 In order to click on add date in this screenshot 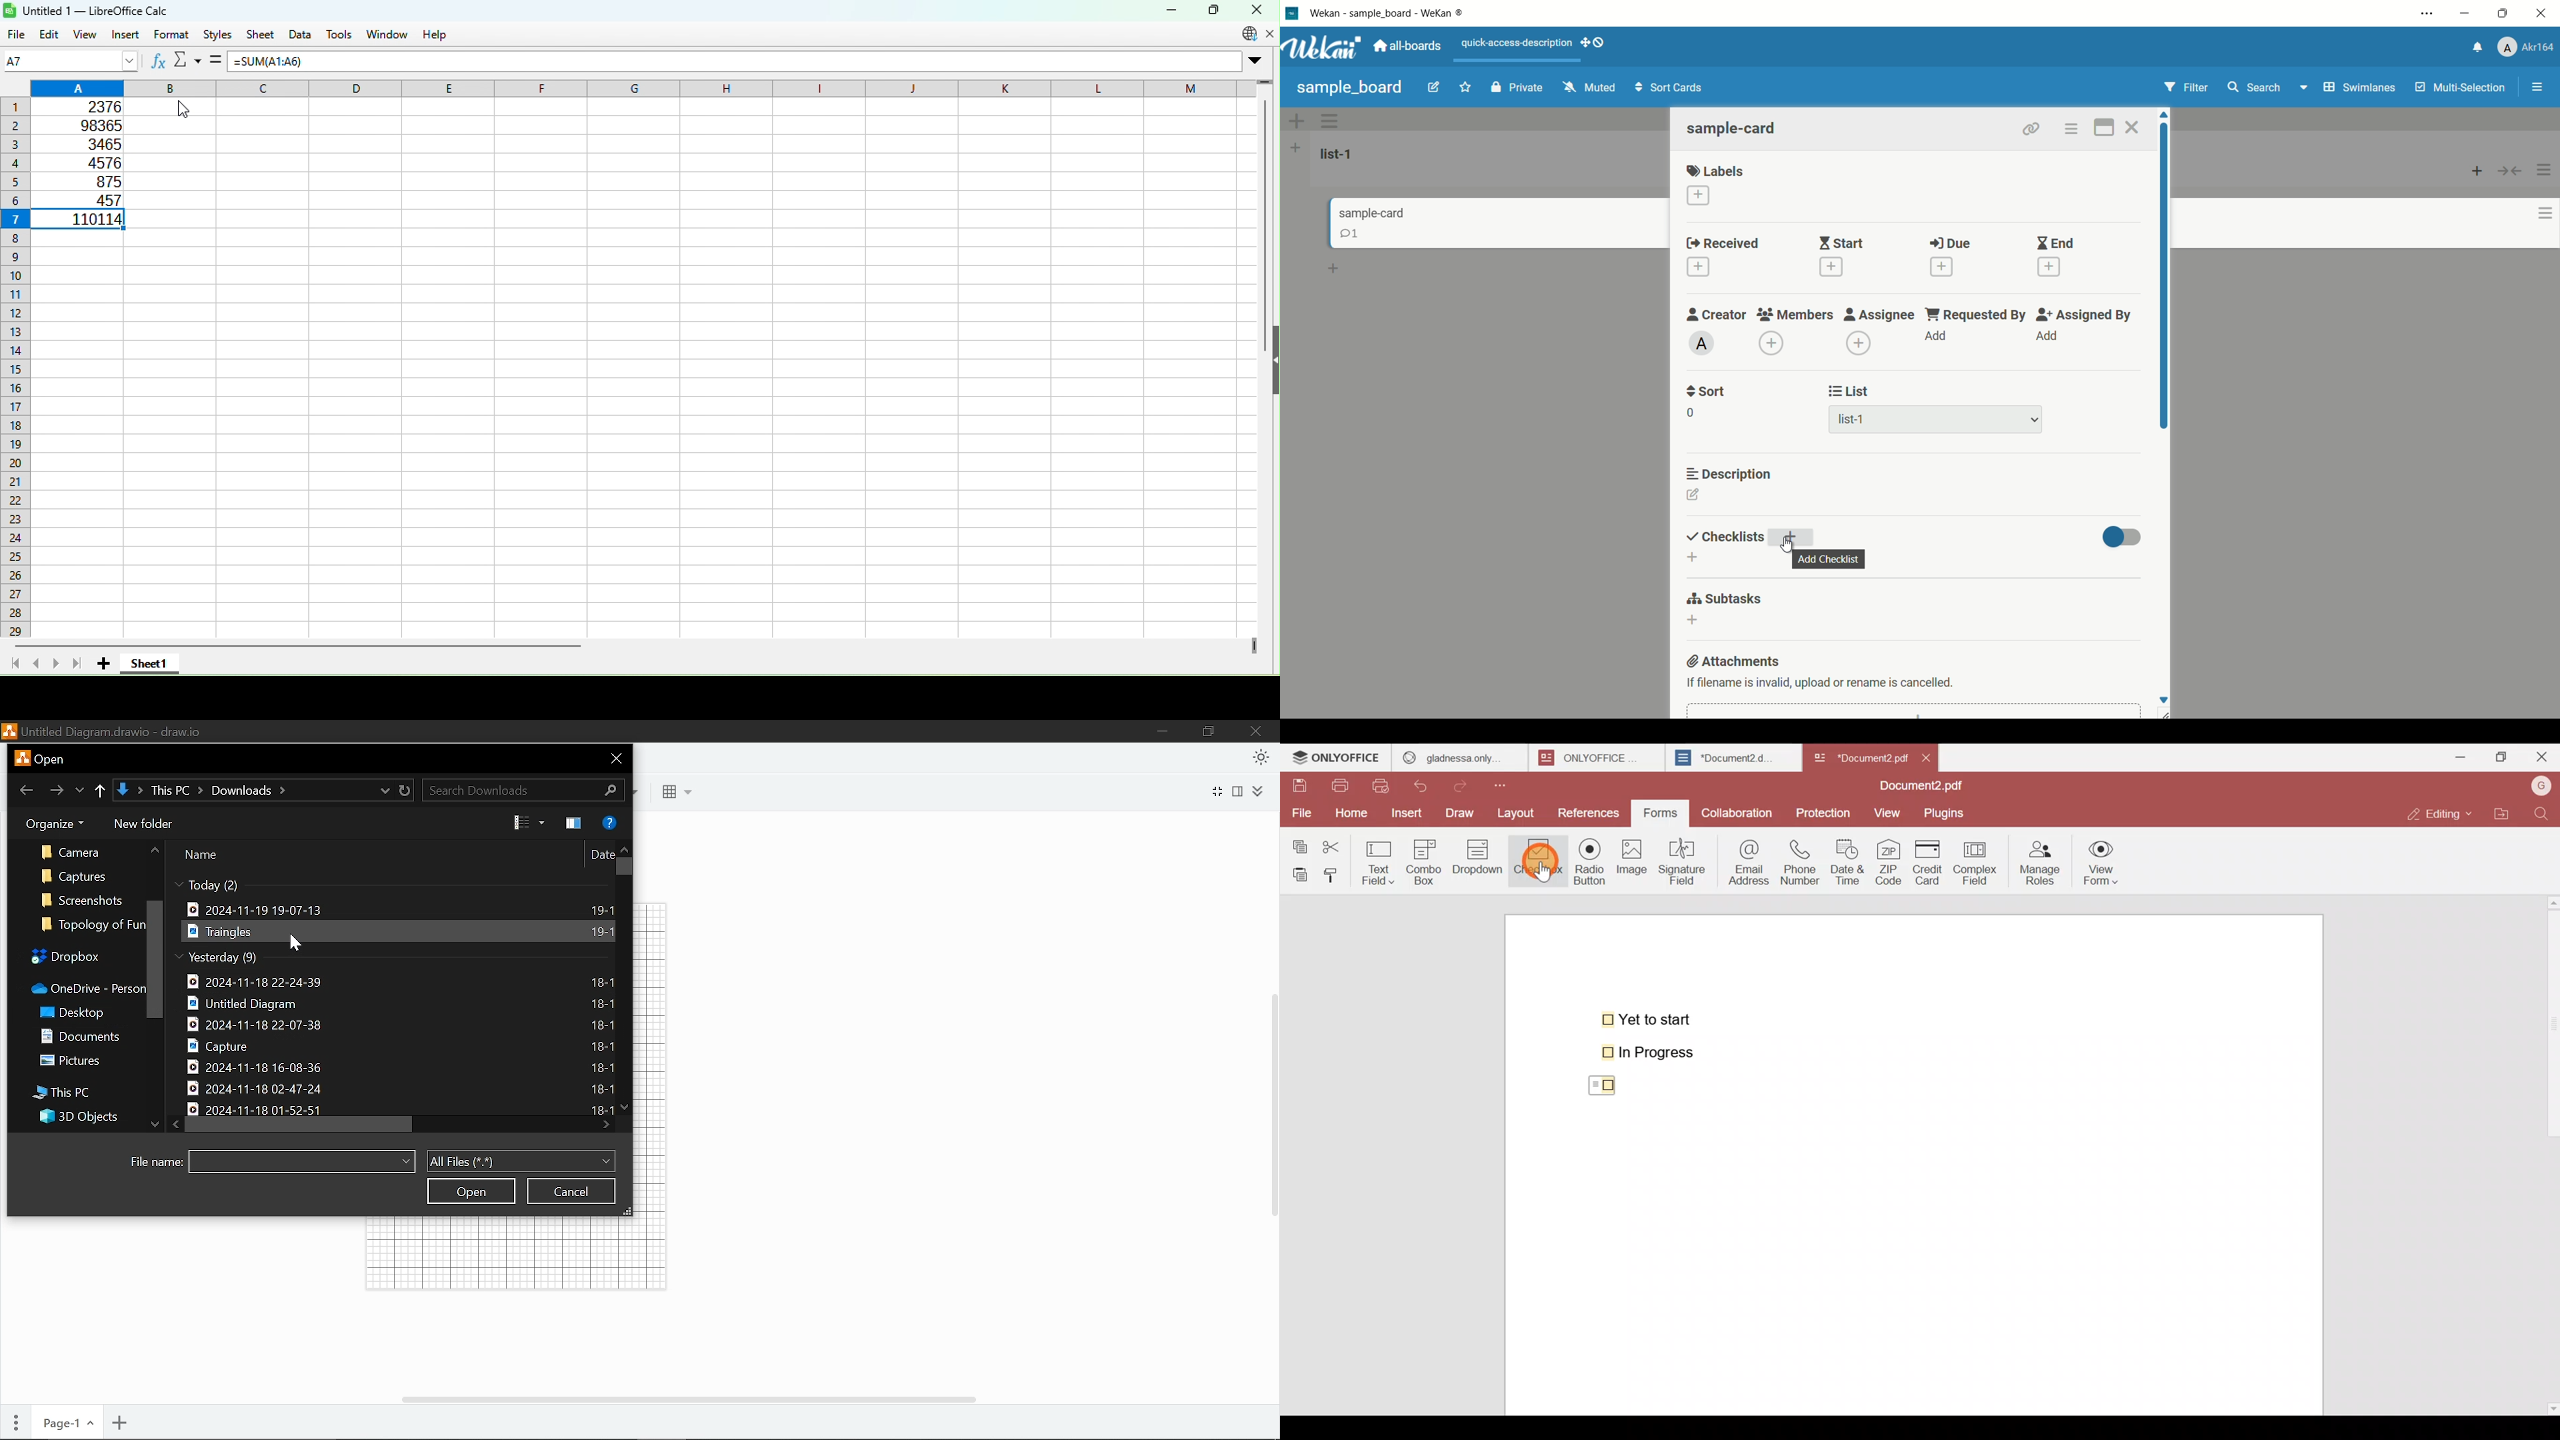, I will do `click(1941, 267)`.